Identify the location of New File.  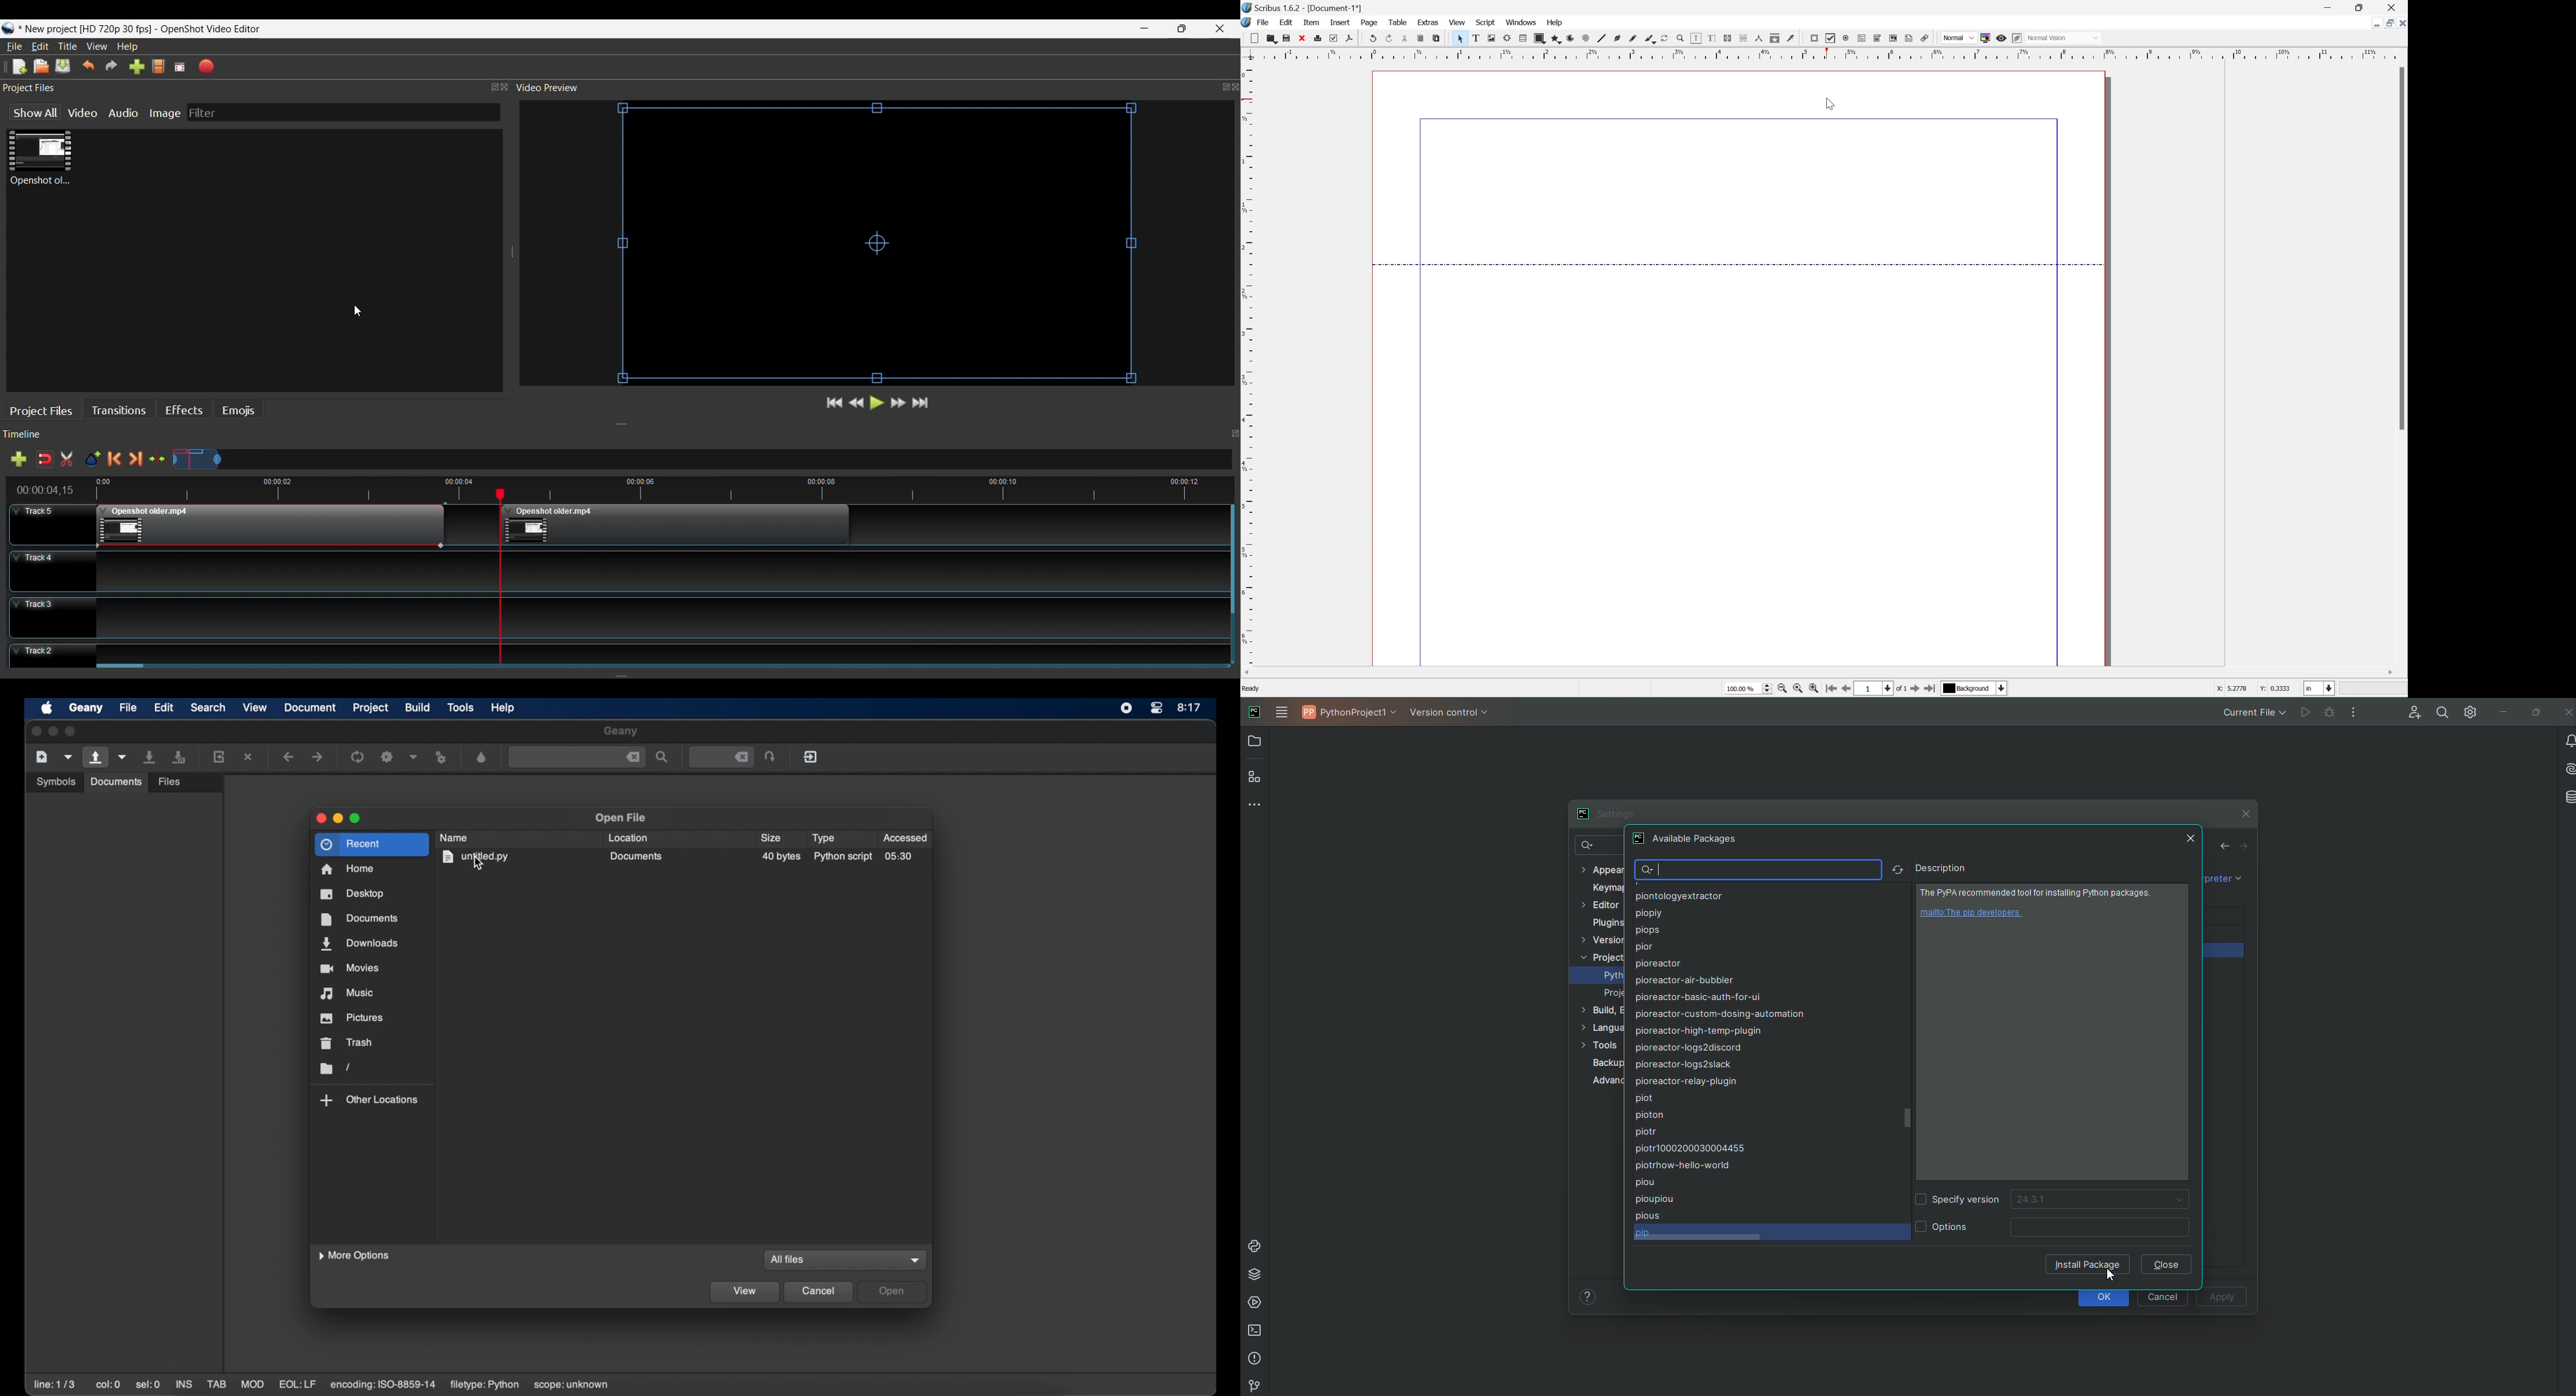
(17, 66).